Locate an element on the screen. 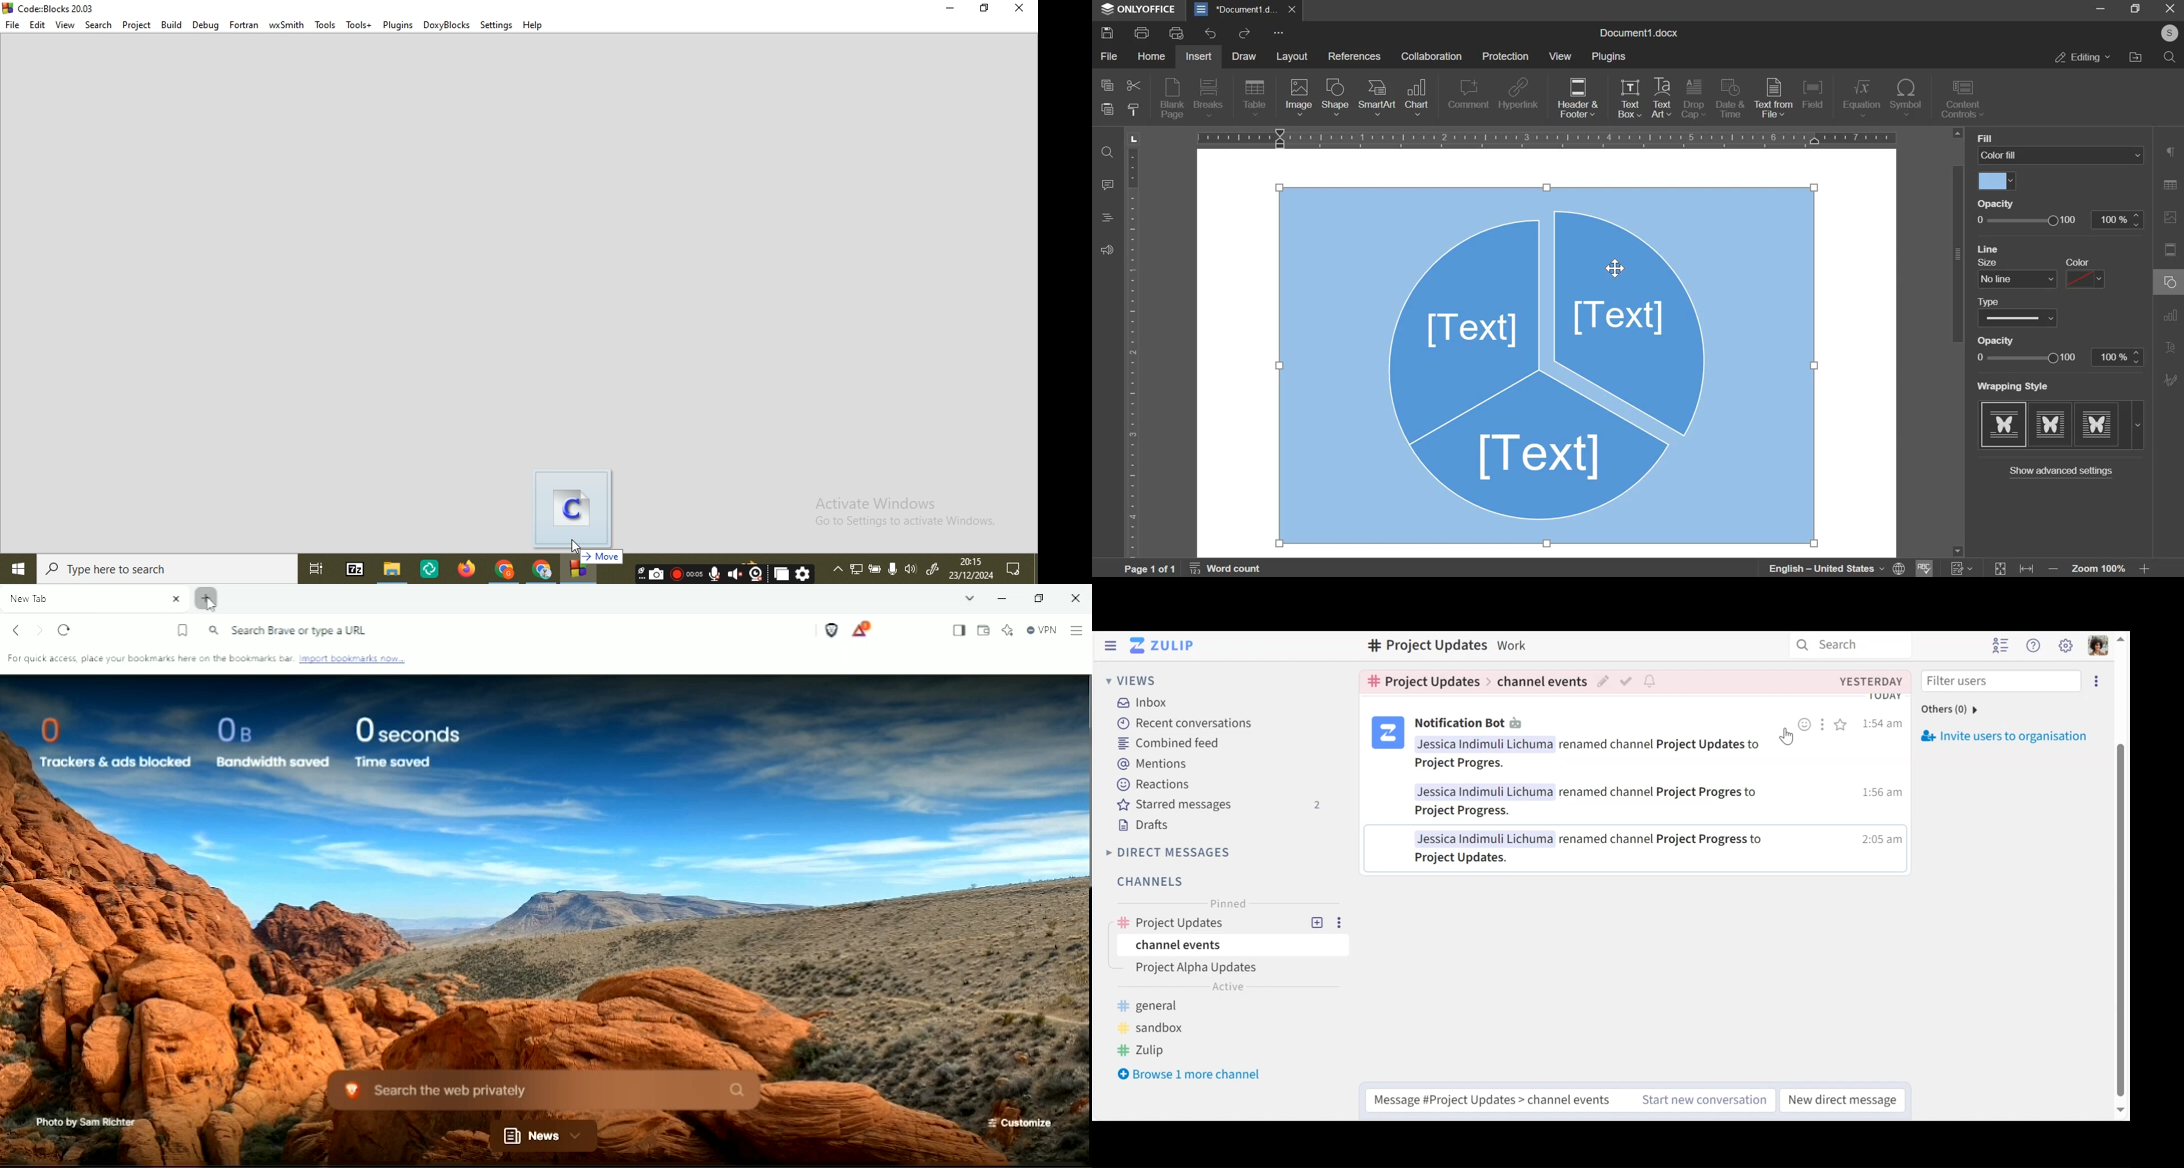  wrapping style is located at coordinates (2061, 425).